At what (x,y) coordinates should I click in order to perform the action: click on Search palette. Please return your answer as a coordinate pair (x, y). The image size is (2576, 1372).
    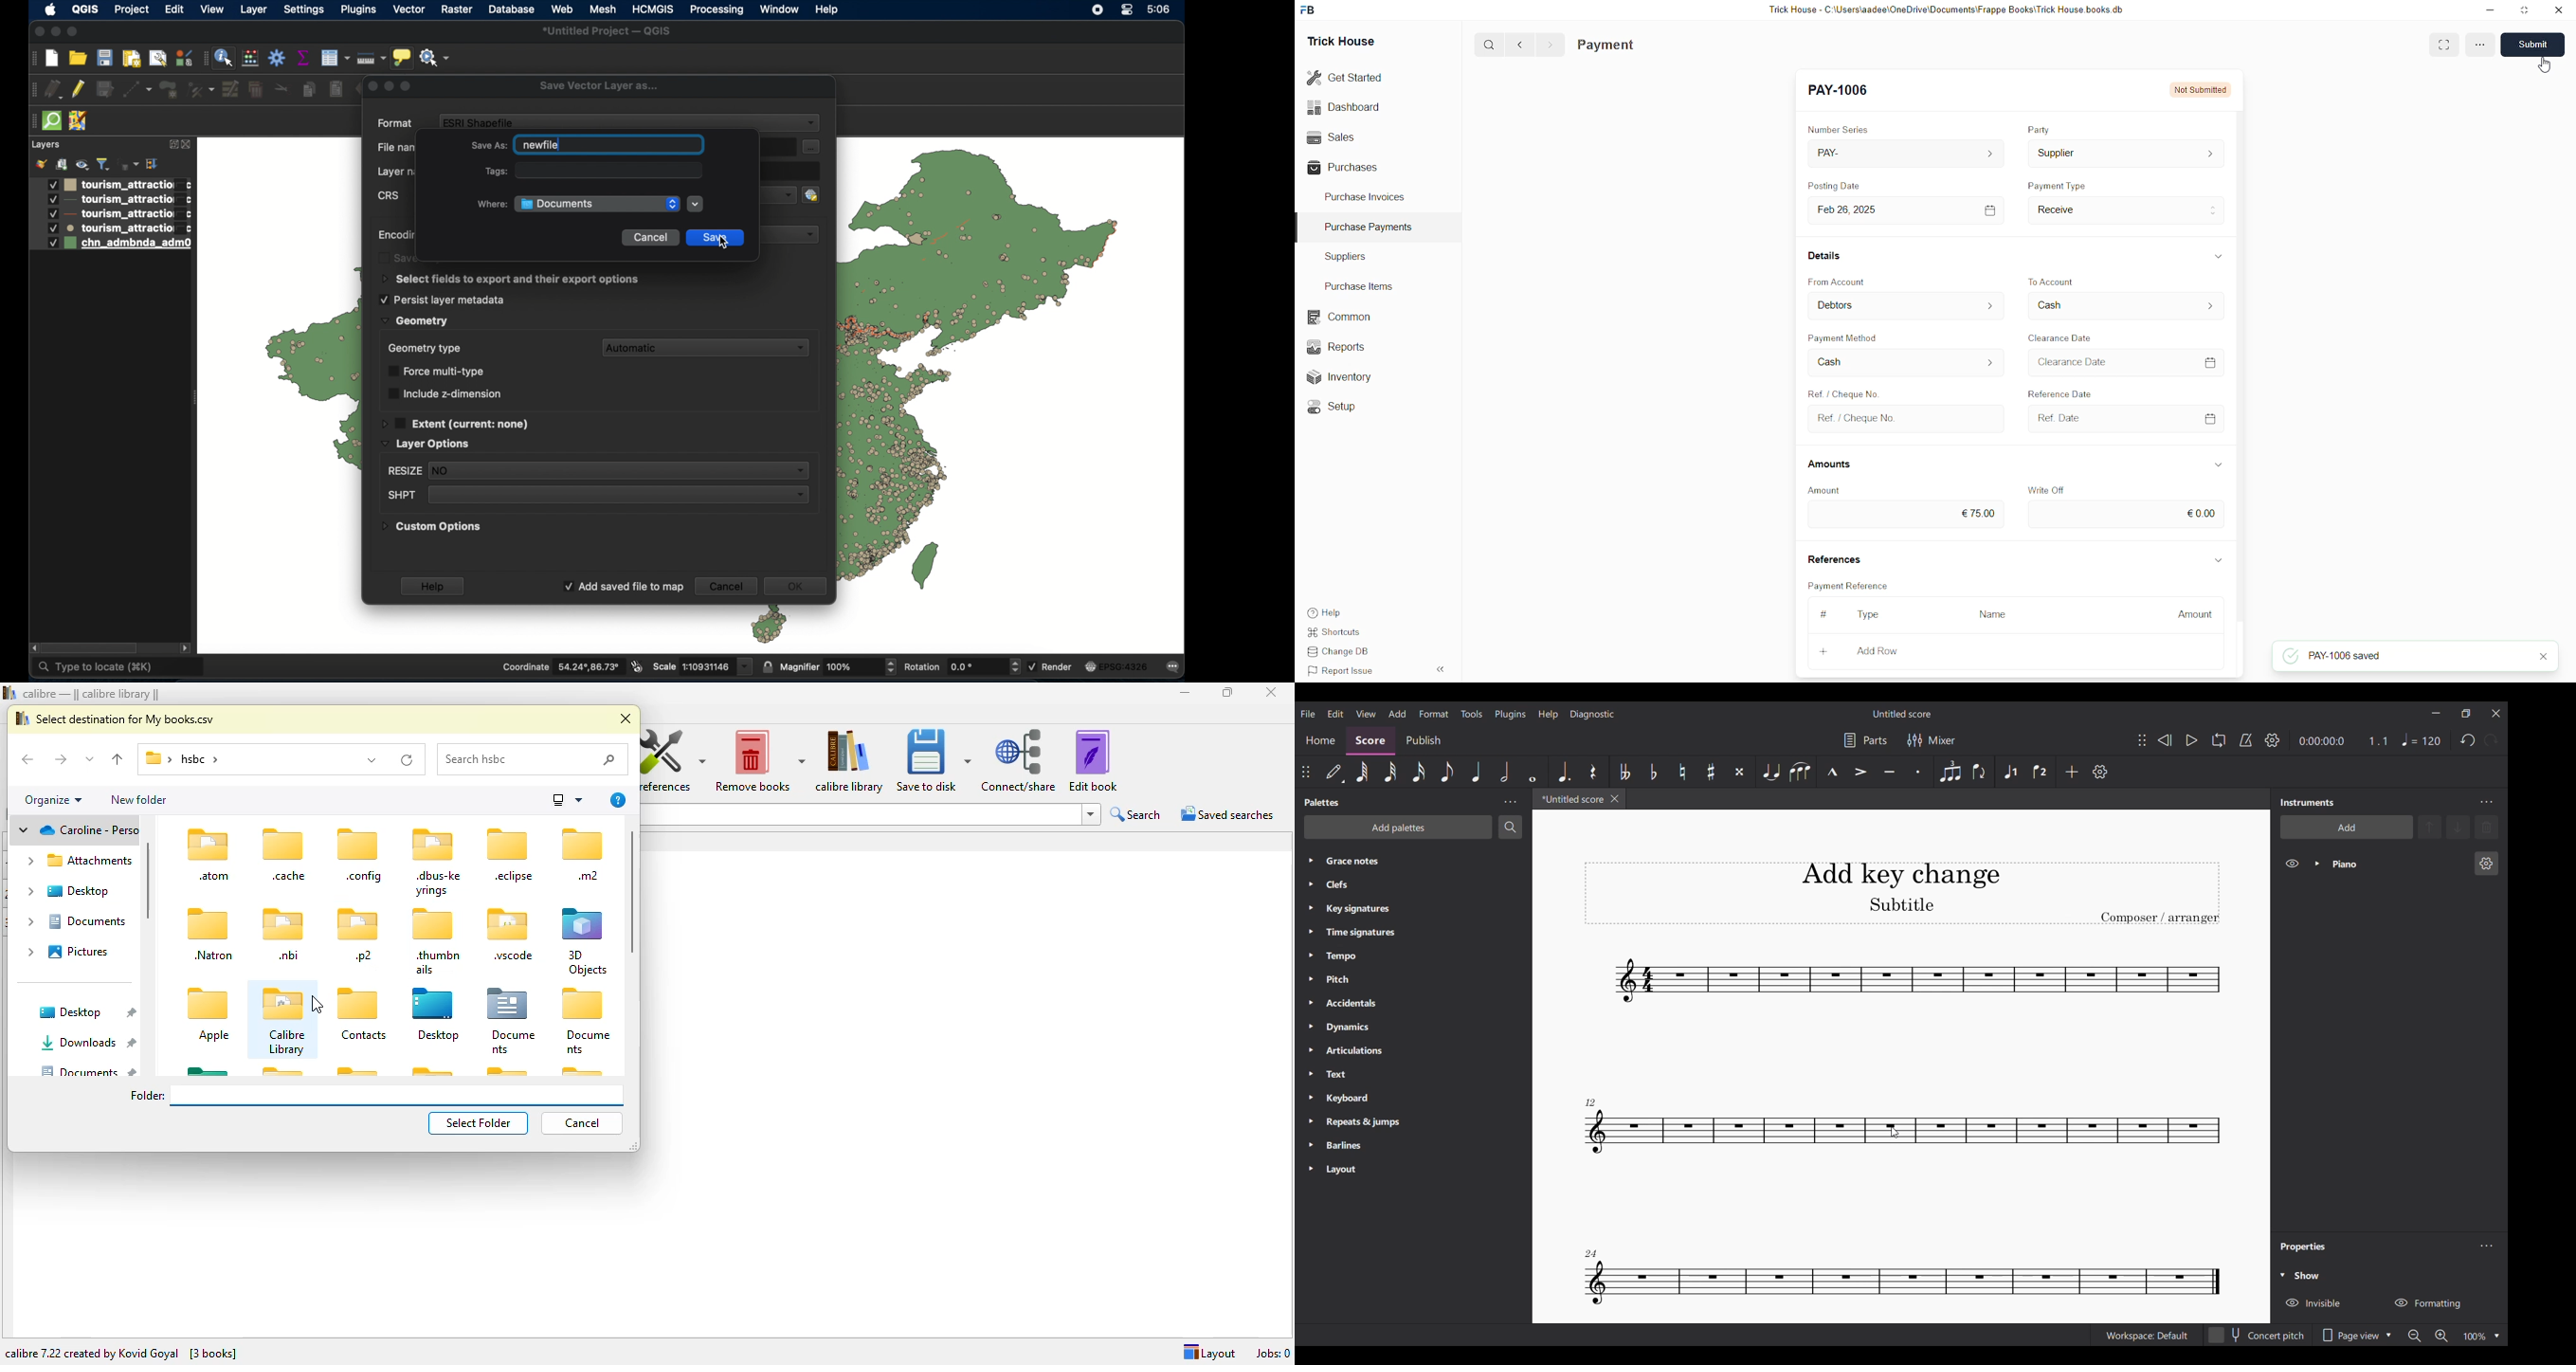
    Looking at the image, I should click on (1510, 827).